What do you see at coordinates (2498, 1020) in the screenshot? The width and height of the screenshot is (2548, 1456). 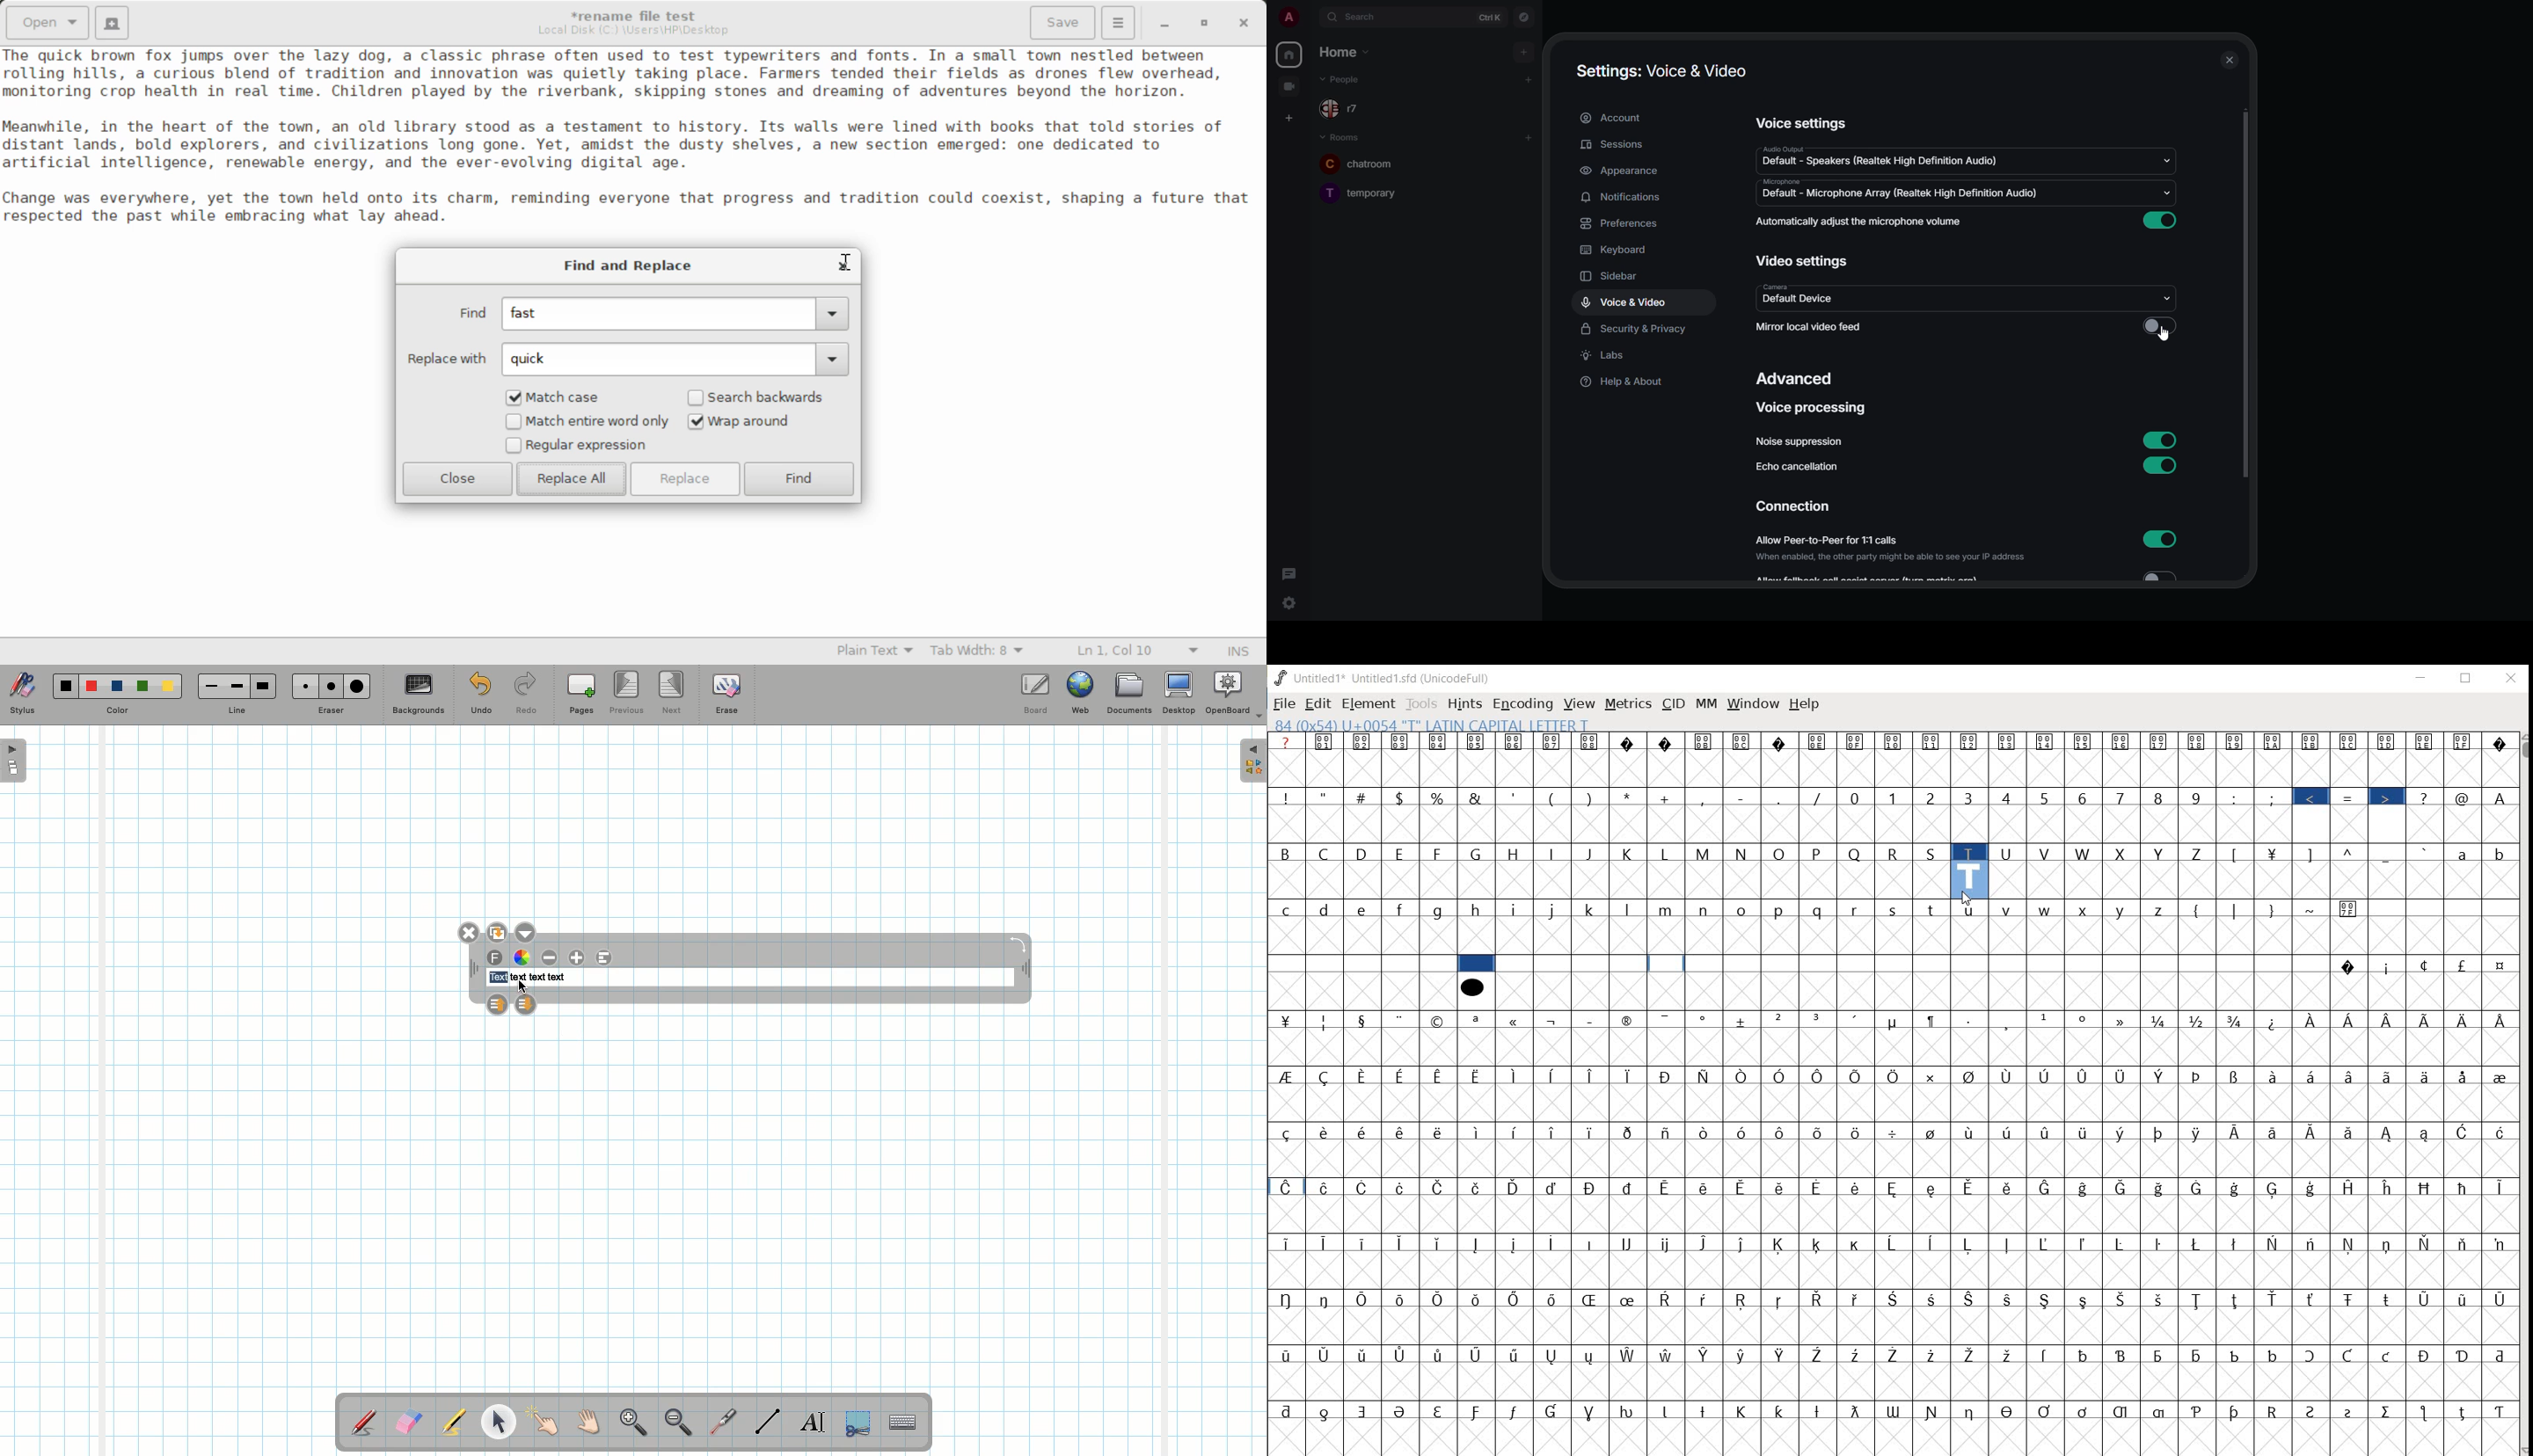 I see `Symbol` at bounding box center [2498, 1020].